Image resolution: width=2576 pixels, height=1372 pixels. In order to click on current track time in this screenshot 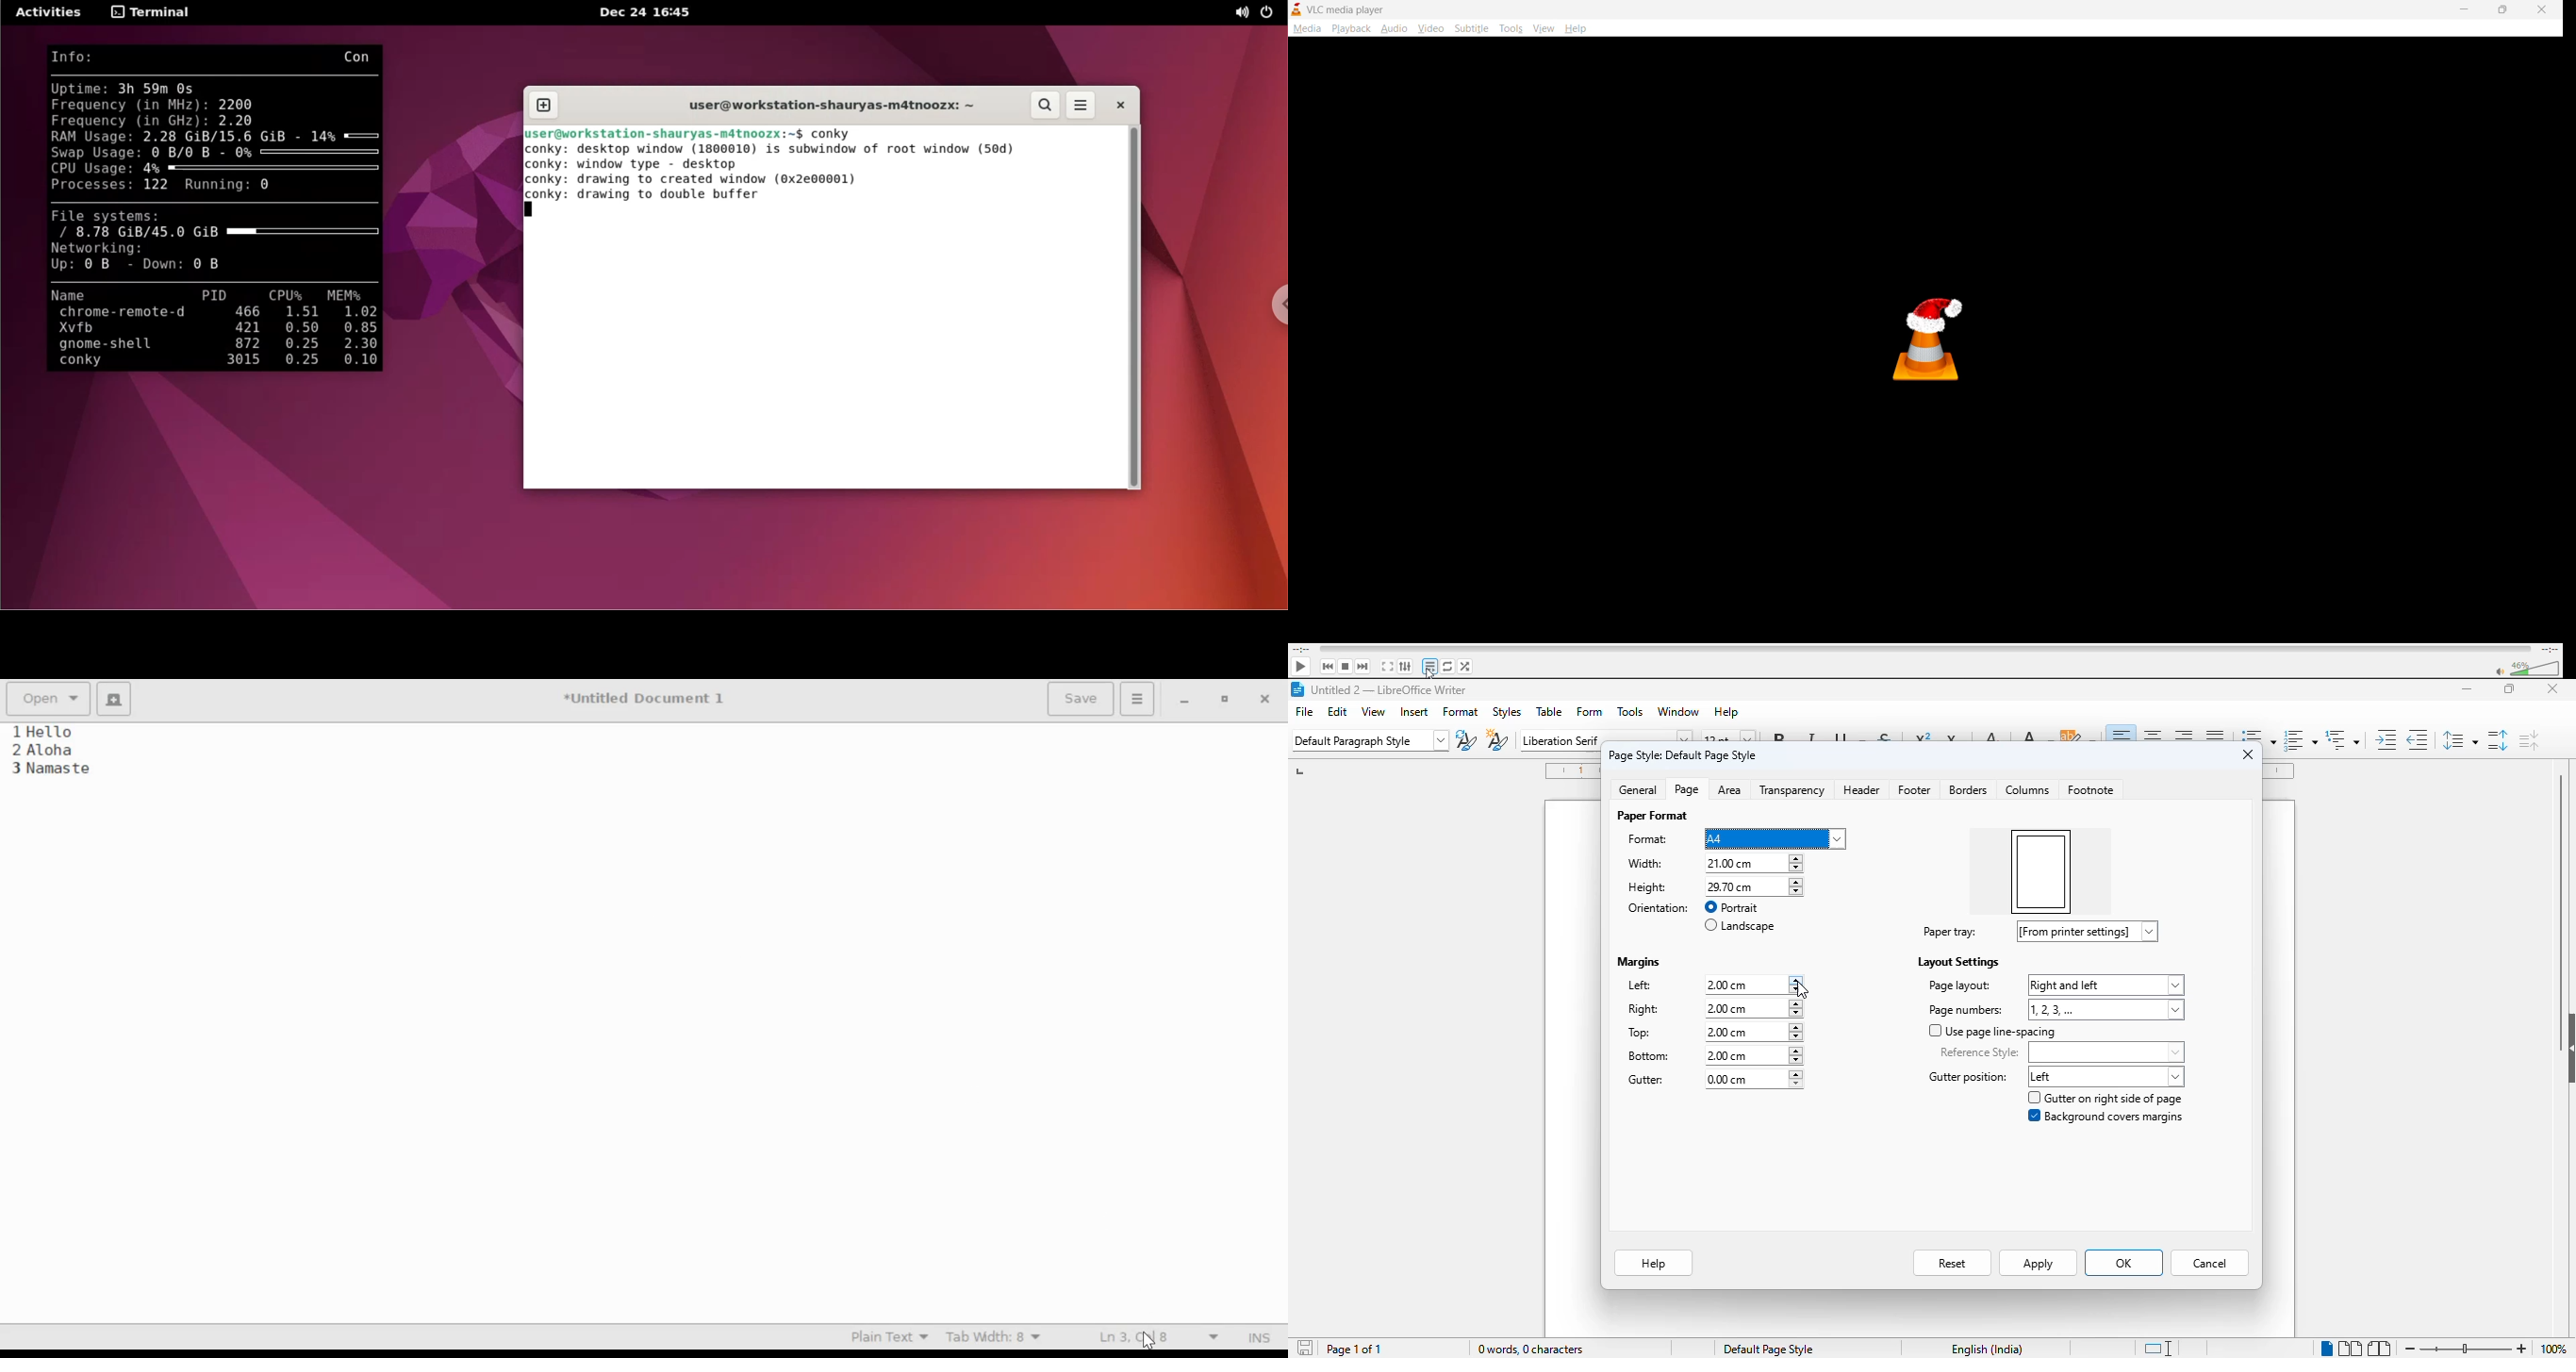, I will do `click(1305, 648)`.